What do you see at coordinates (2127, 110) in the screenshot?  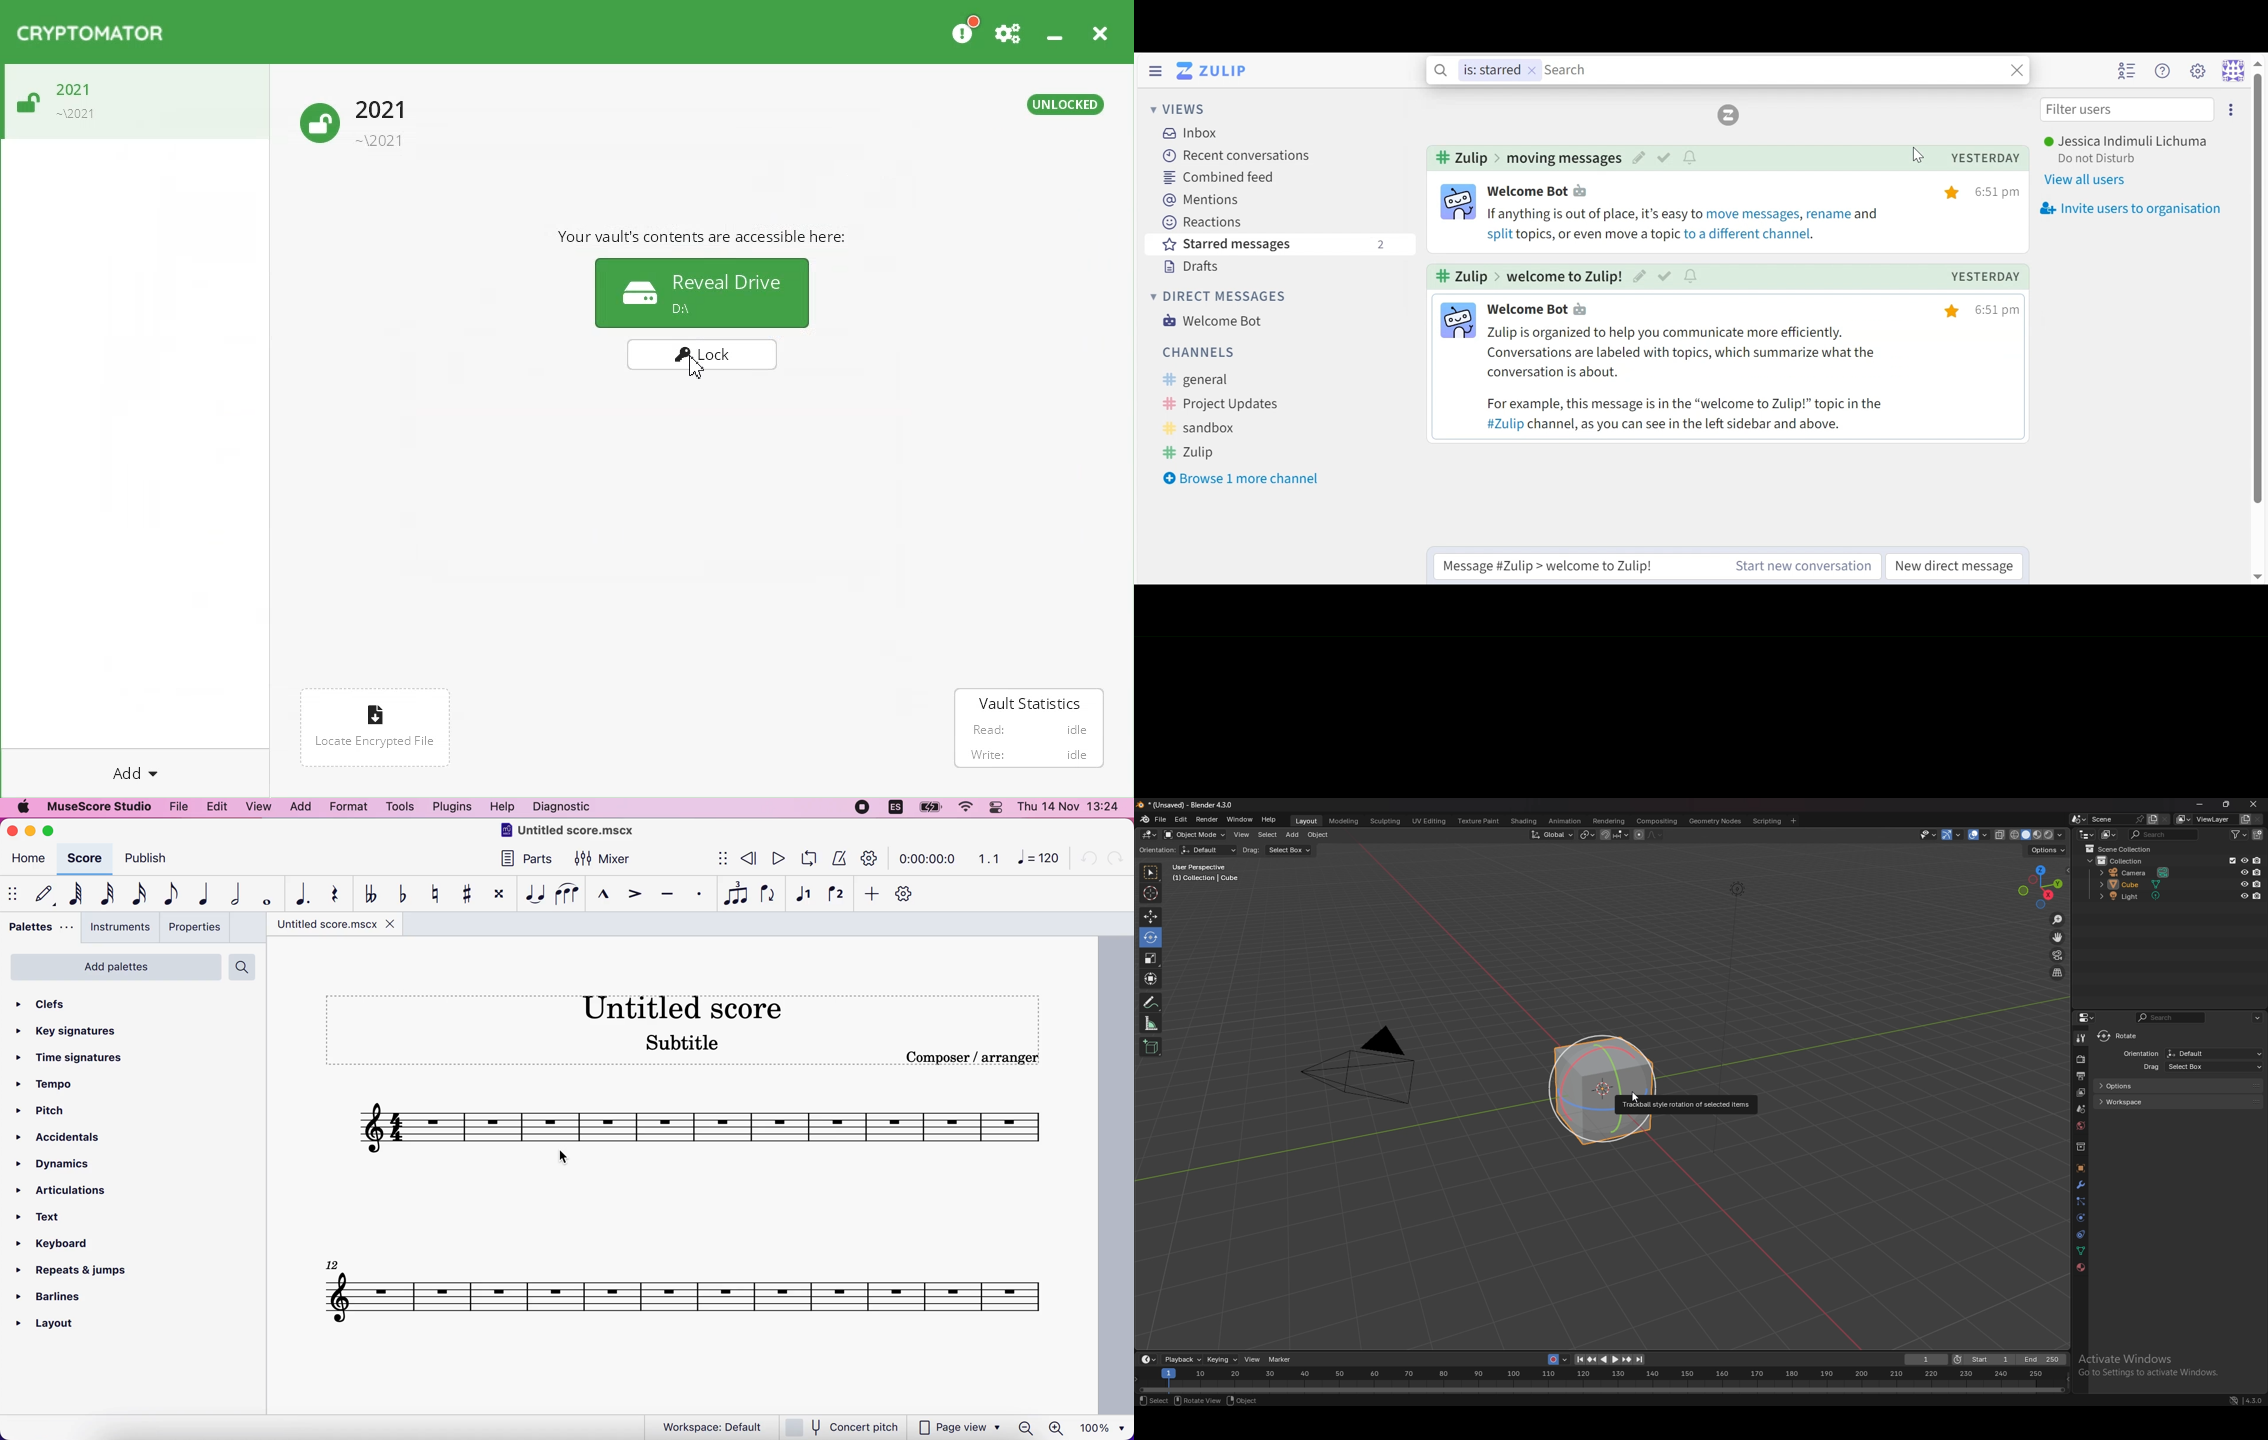 I see `Filter users` at bounding box center [2127, 110].